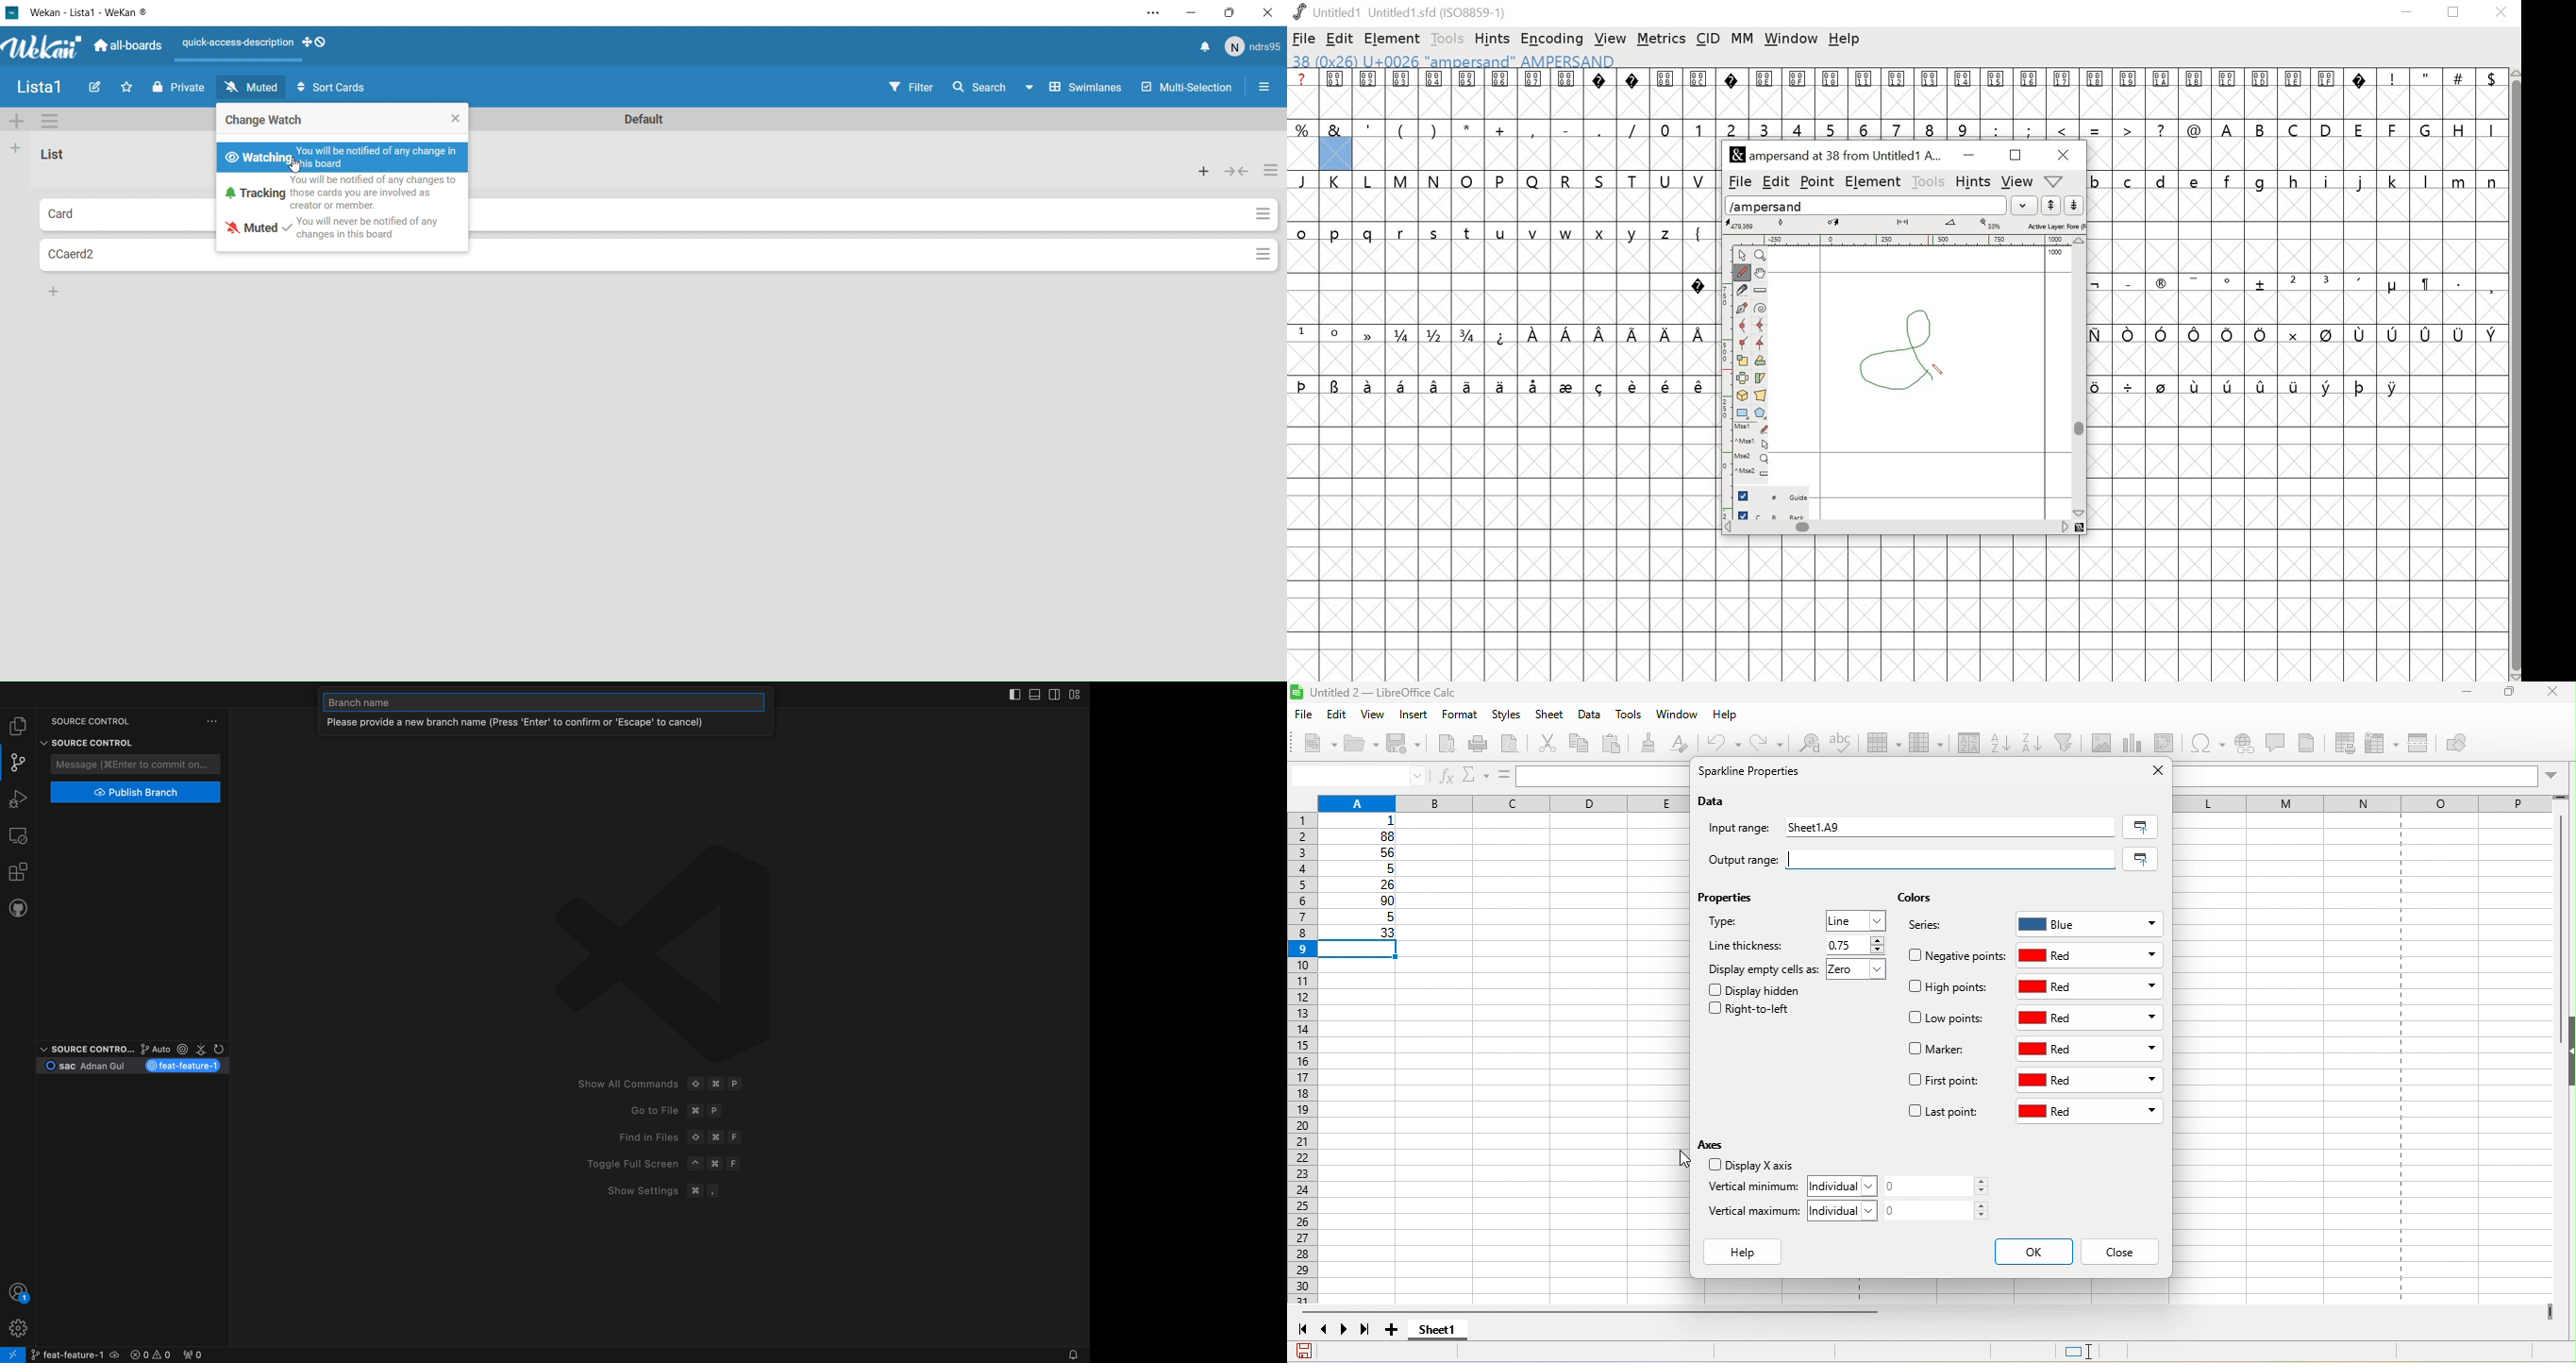  Describe the element at coordinates (2018, 181) in the screenshot. I see `view` at that location.